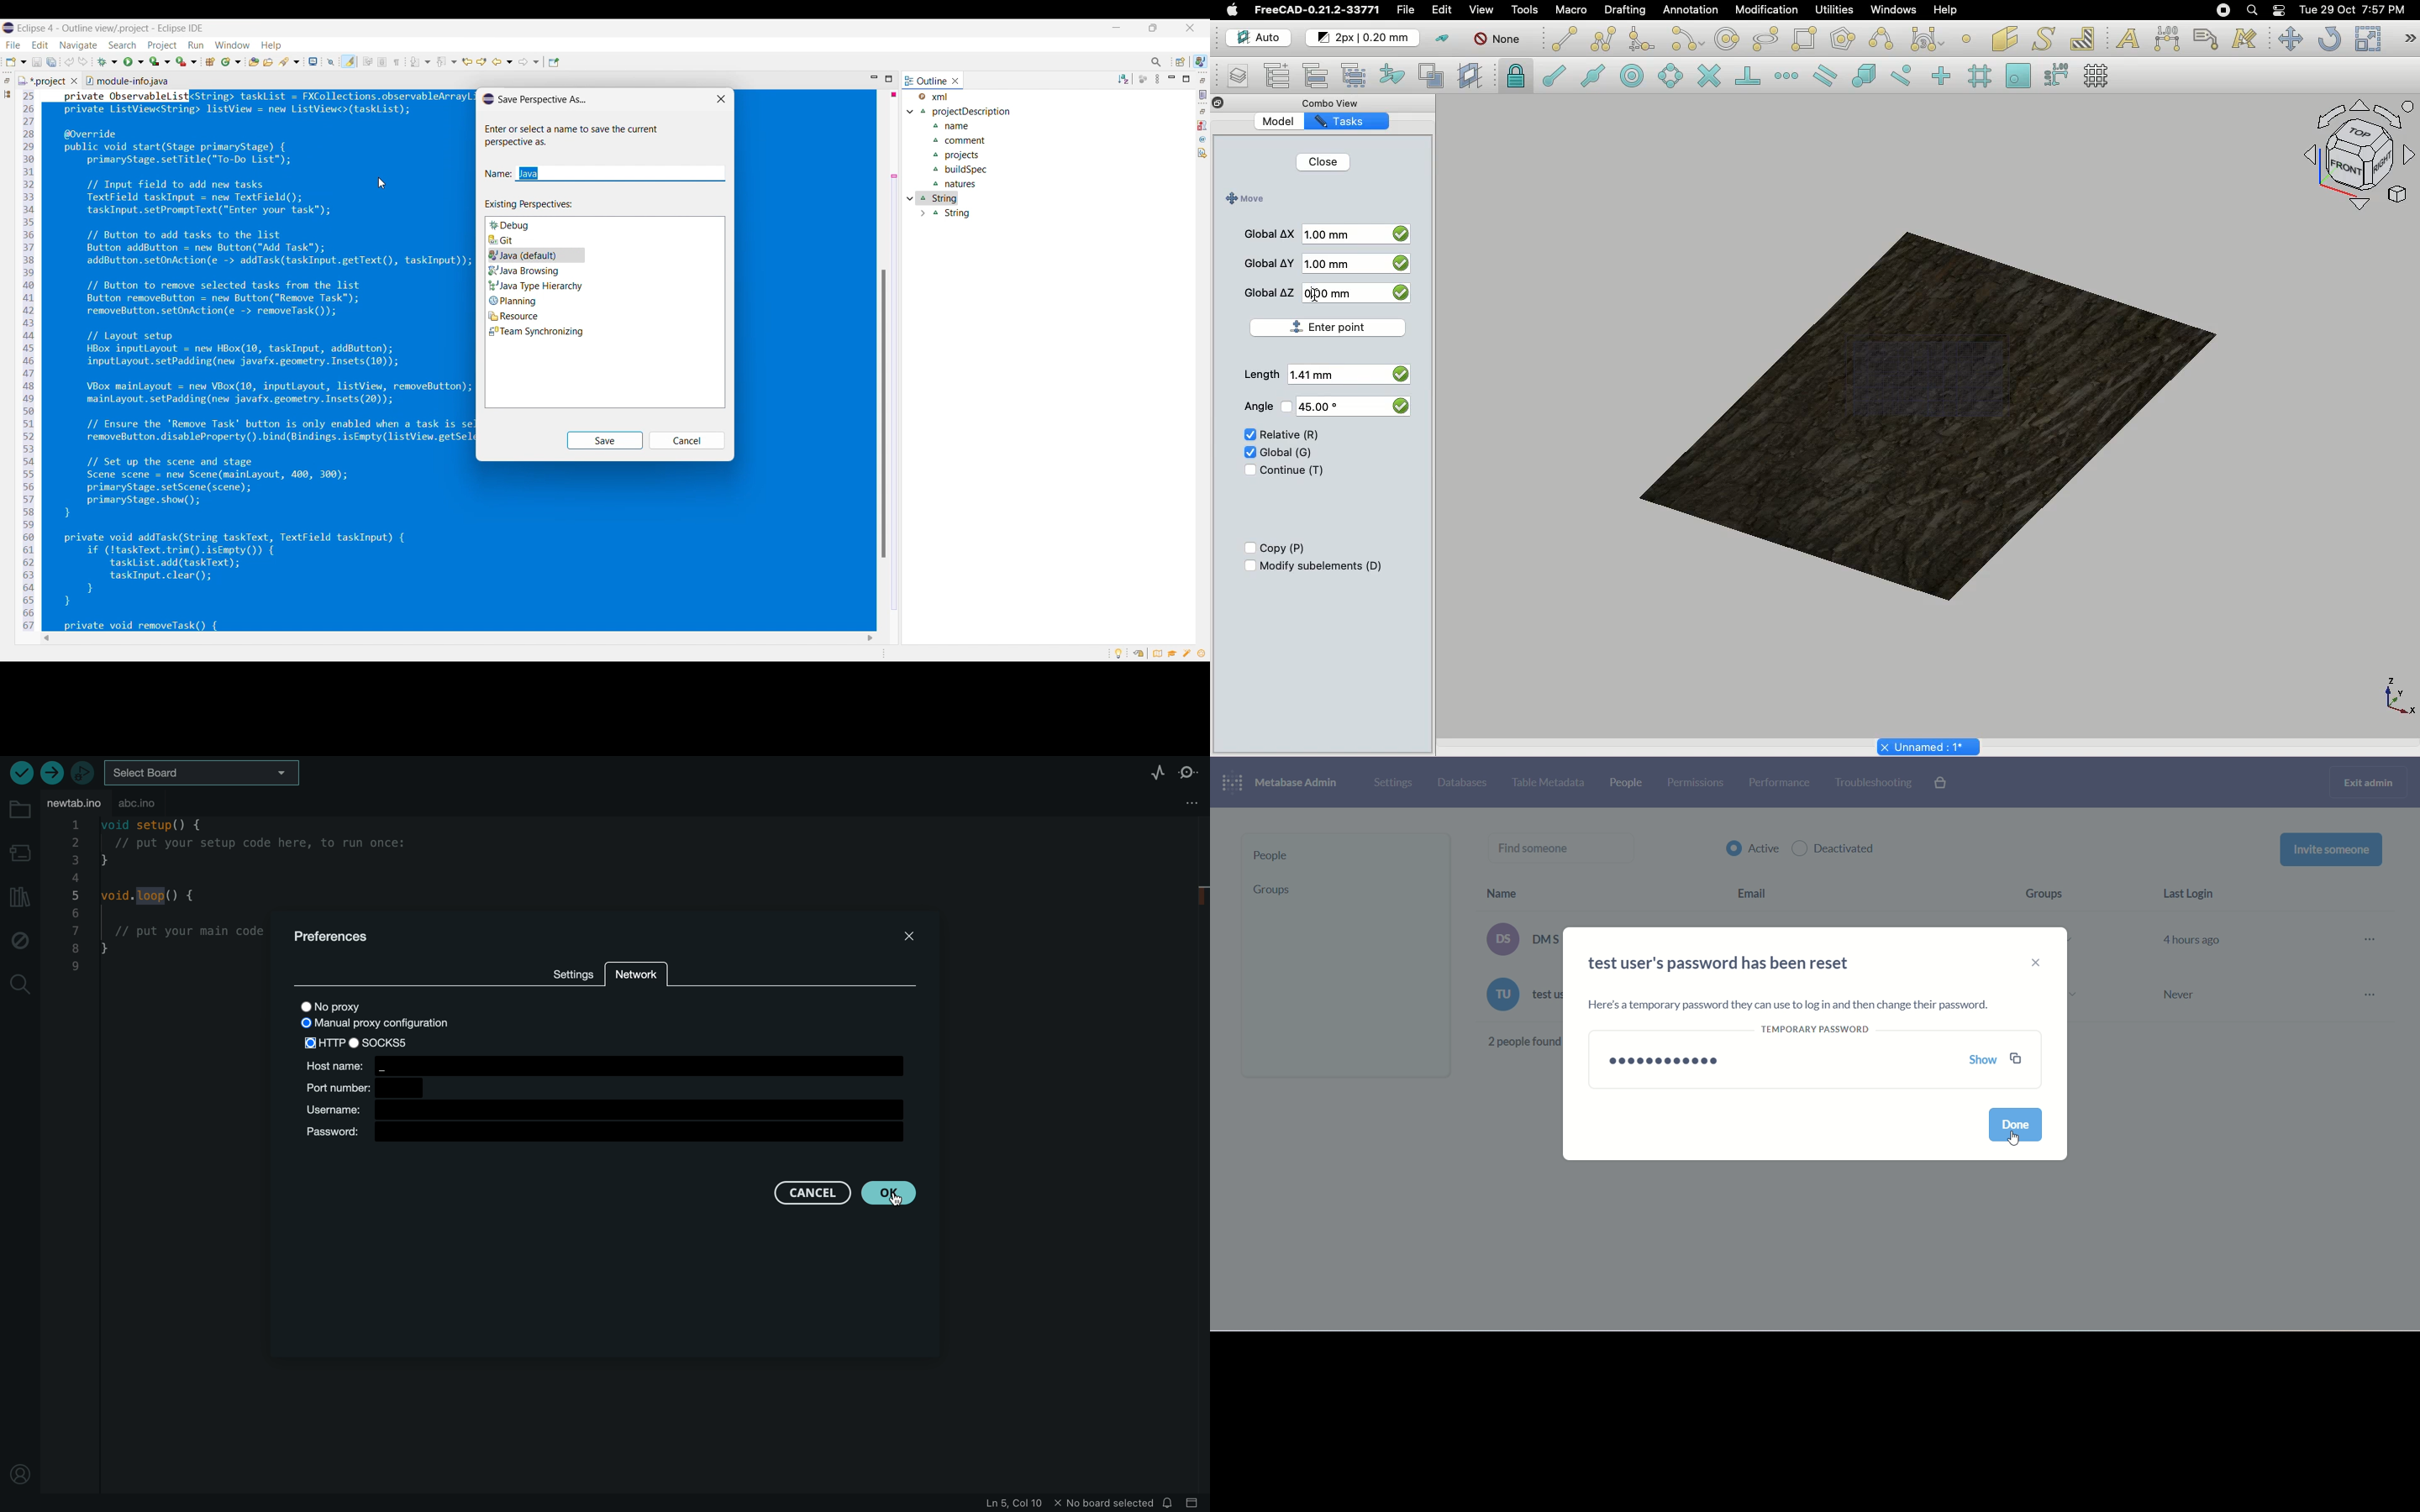  What do you see at coordinates (1246, 549) in the screenshot?
I see `Checkbox` at bounding box center [1246, 549].